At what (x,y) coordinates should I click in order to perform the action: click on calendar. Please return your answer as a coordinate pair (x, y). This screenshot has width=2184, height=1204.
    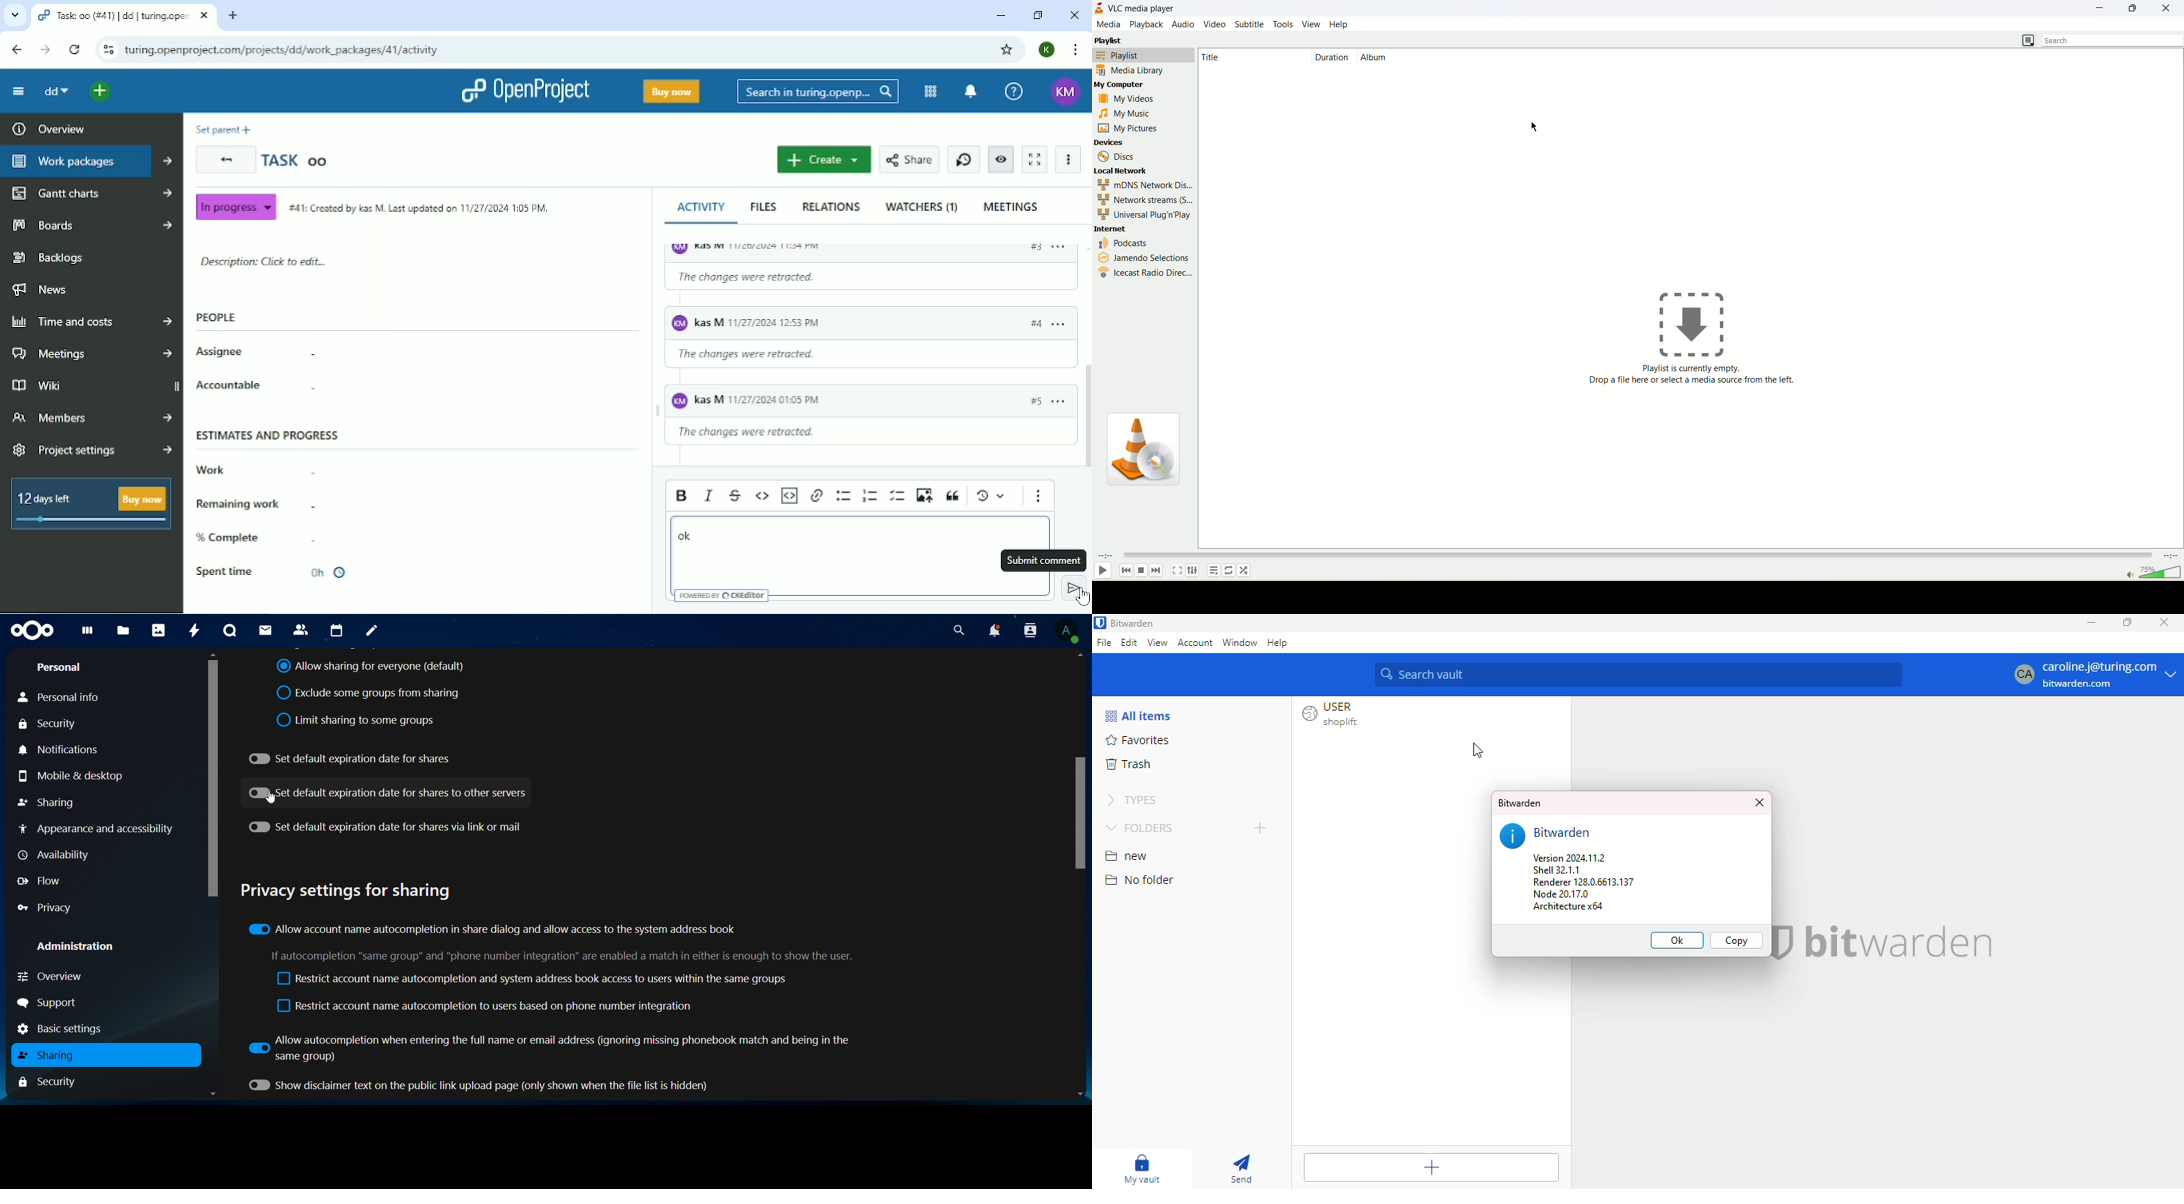
    Looking at the image, I should click on (336, 631).